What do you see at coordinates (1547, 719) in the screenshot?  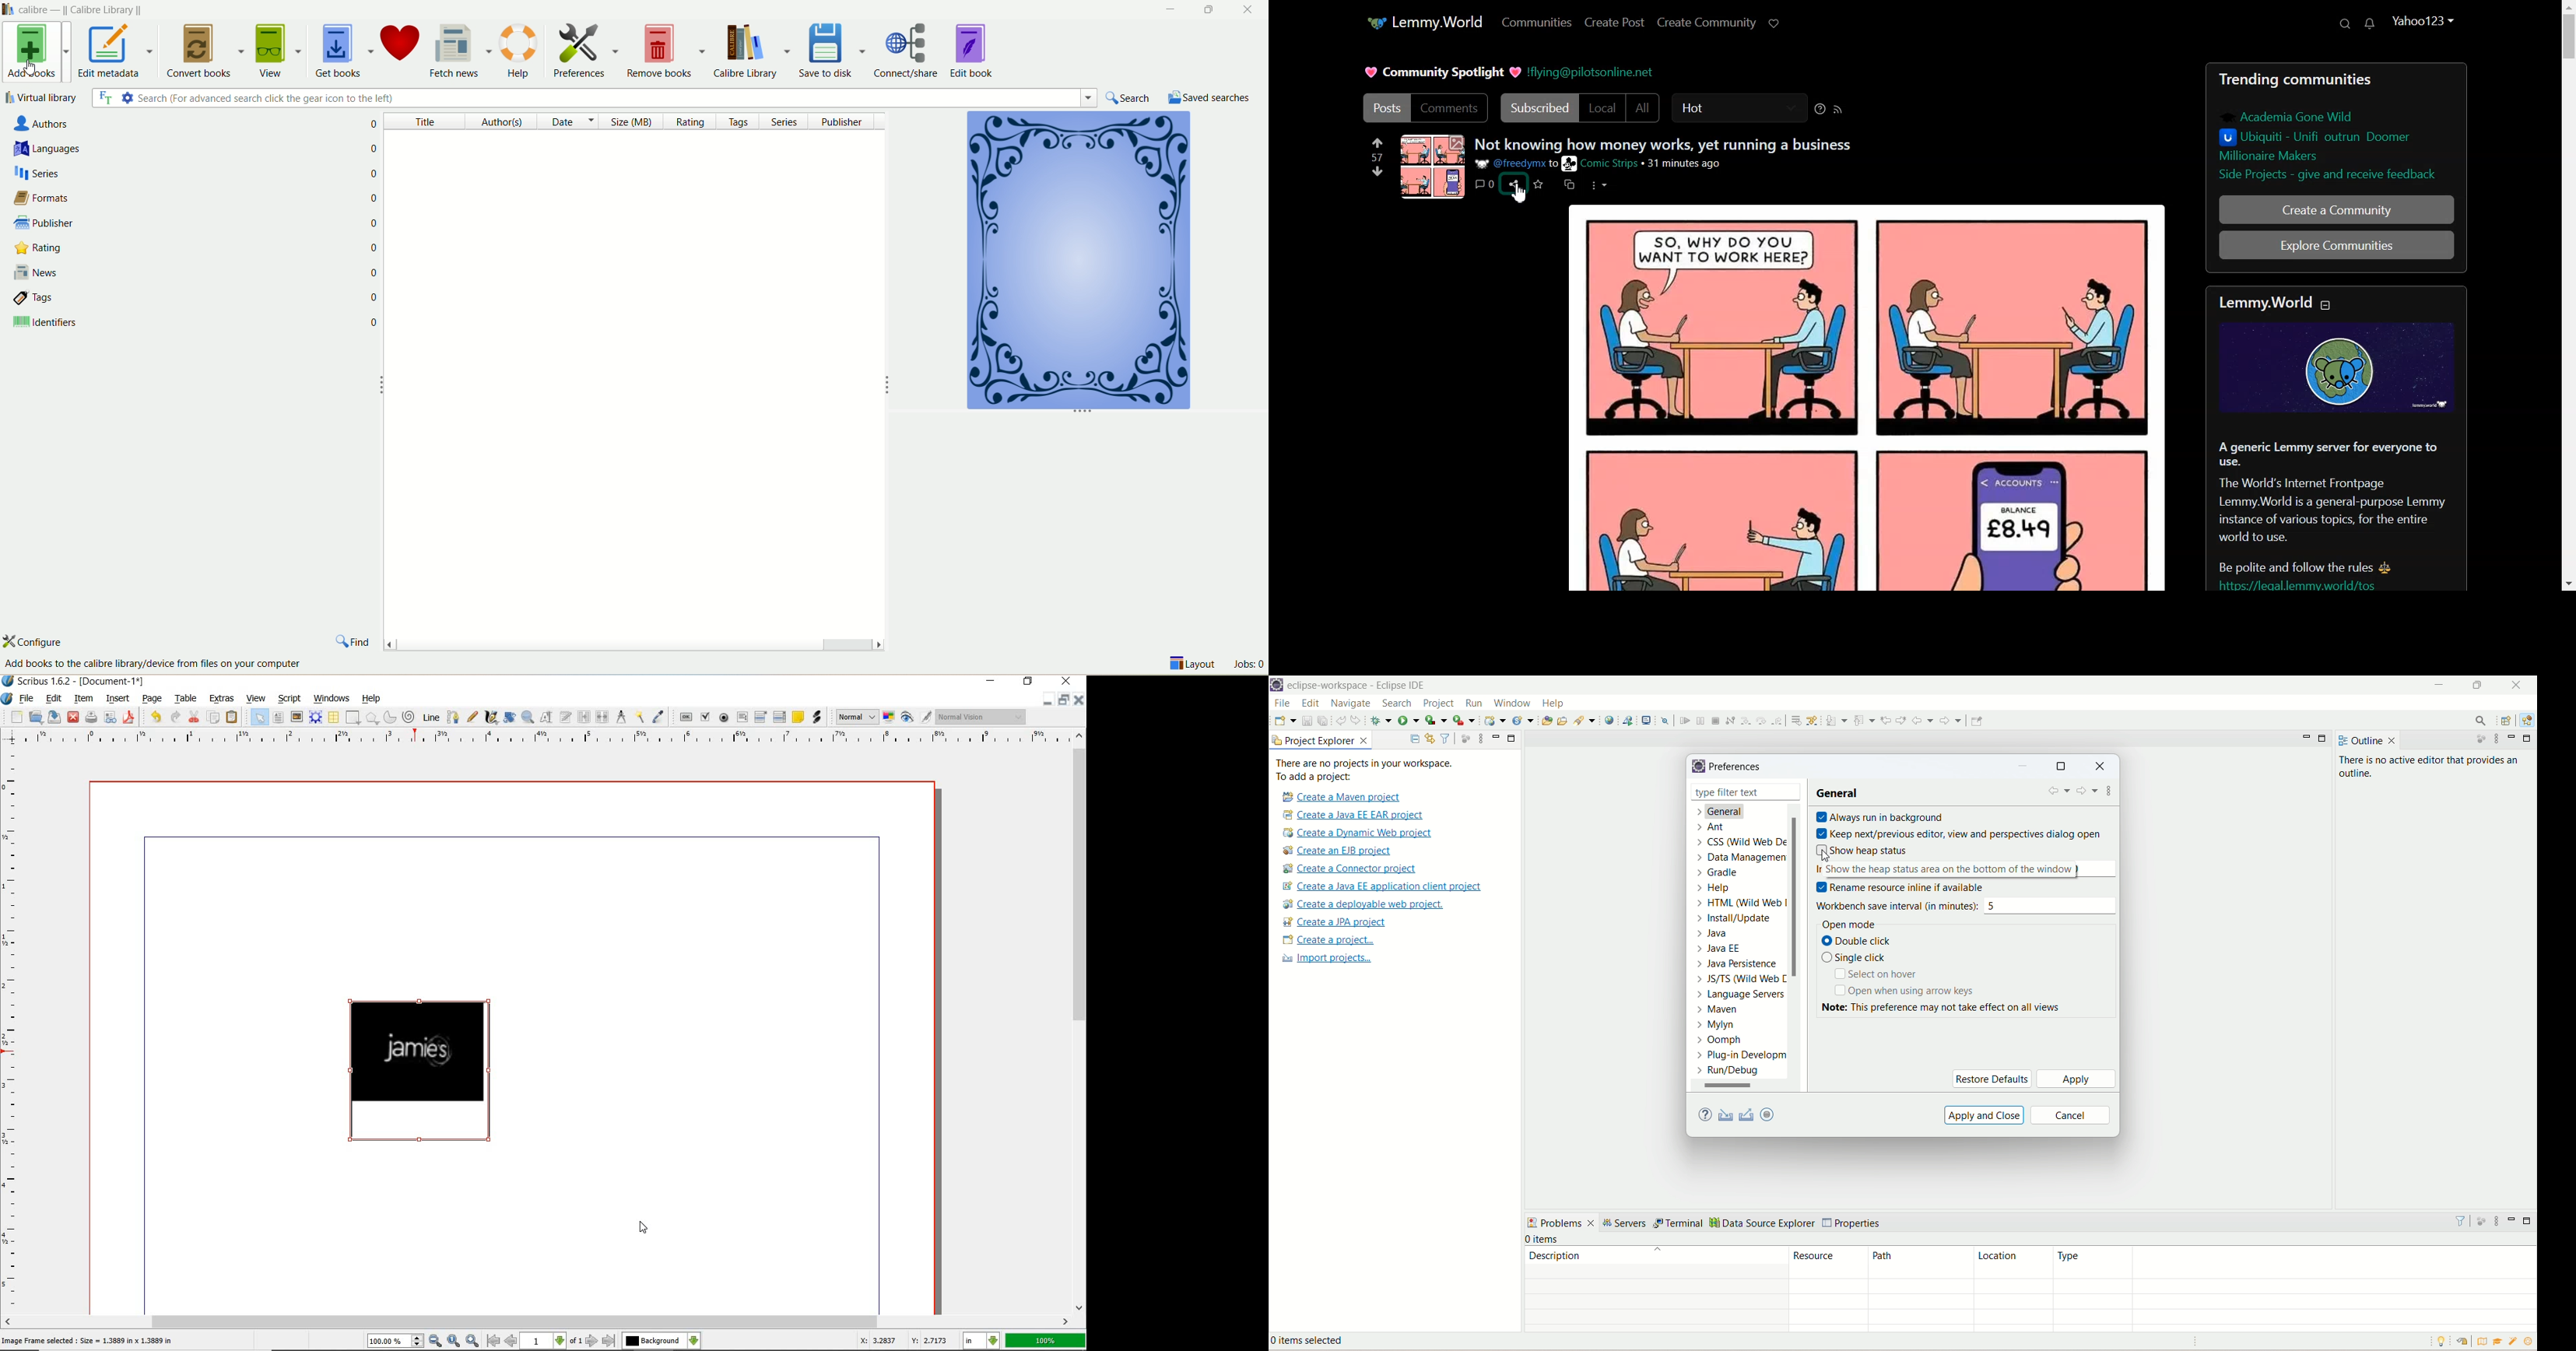 I see `open type` at bounding box center [1547, 719].